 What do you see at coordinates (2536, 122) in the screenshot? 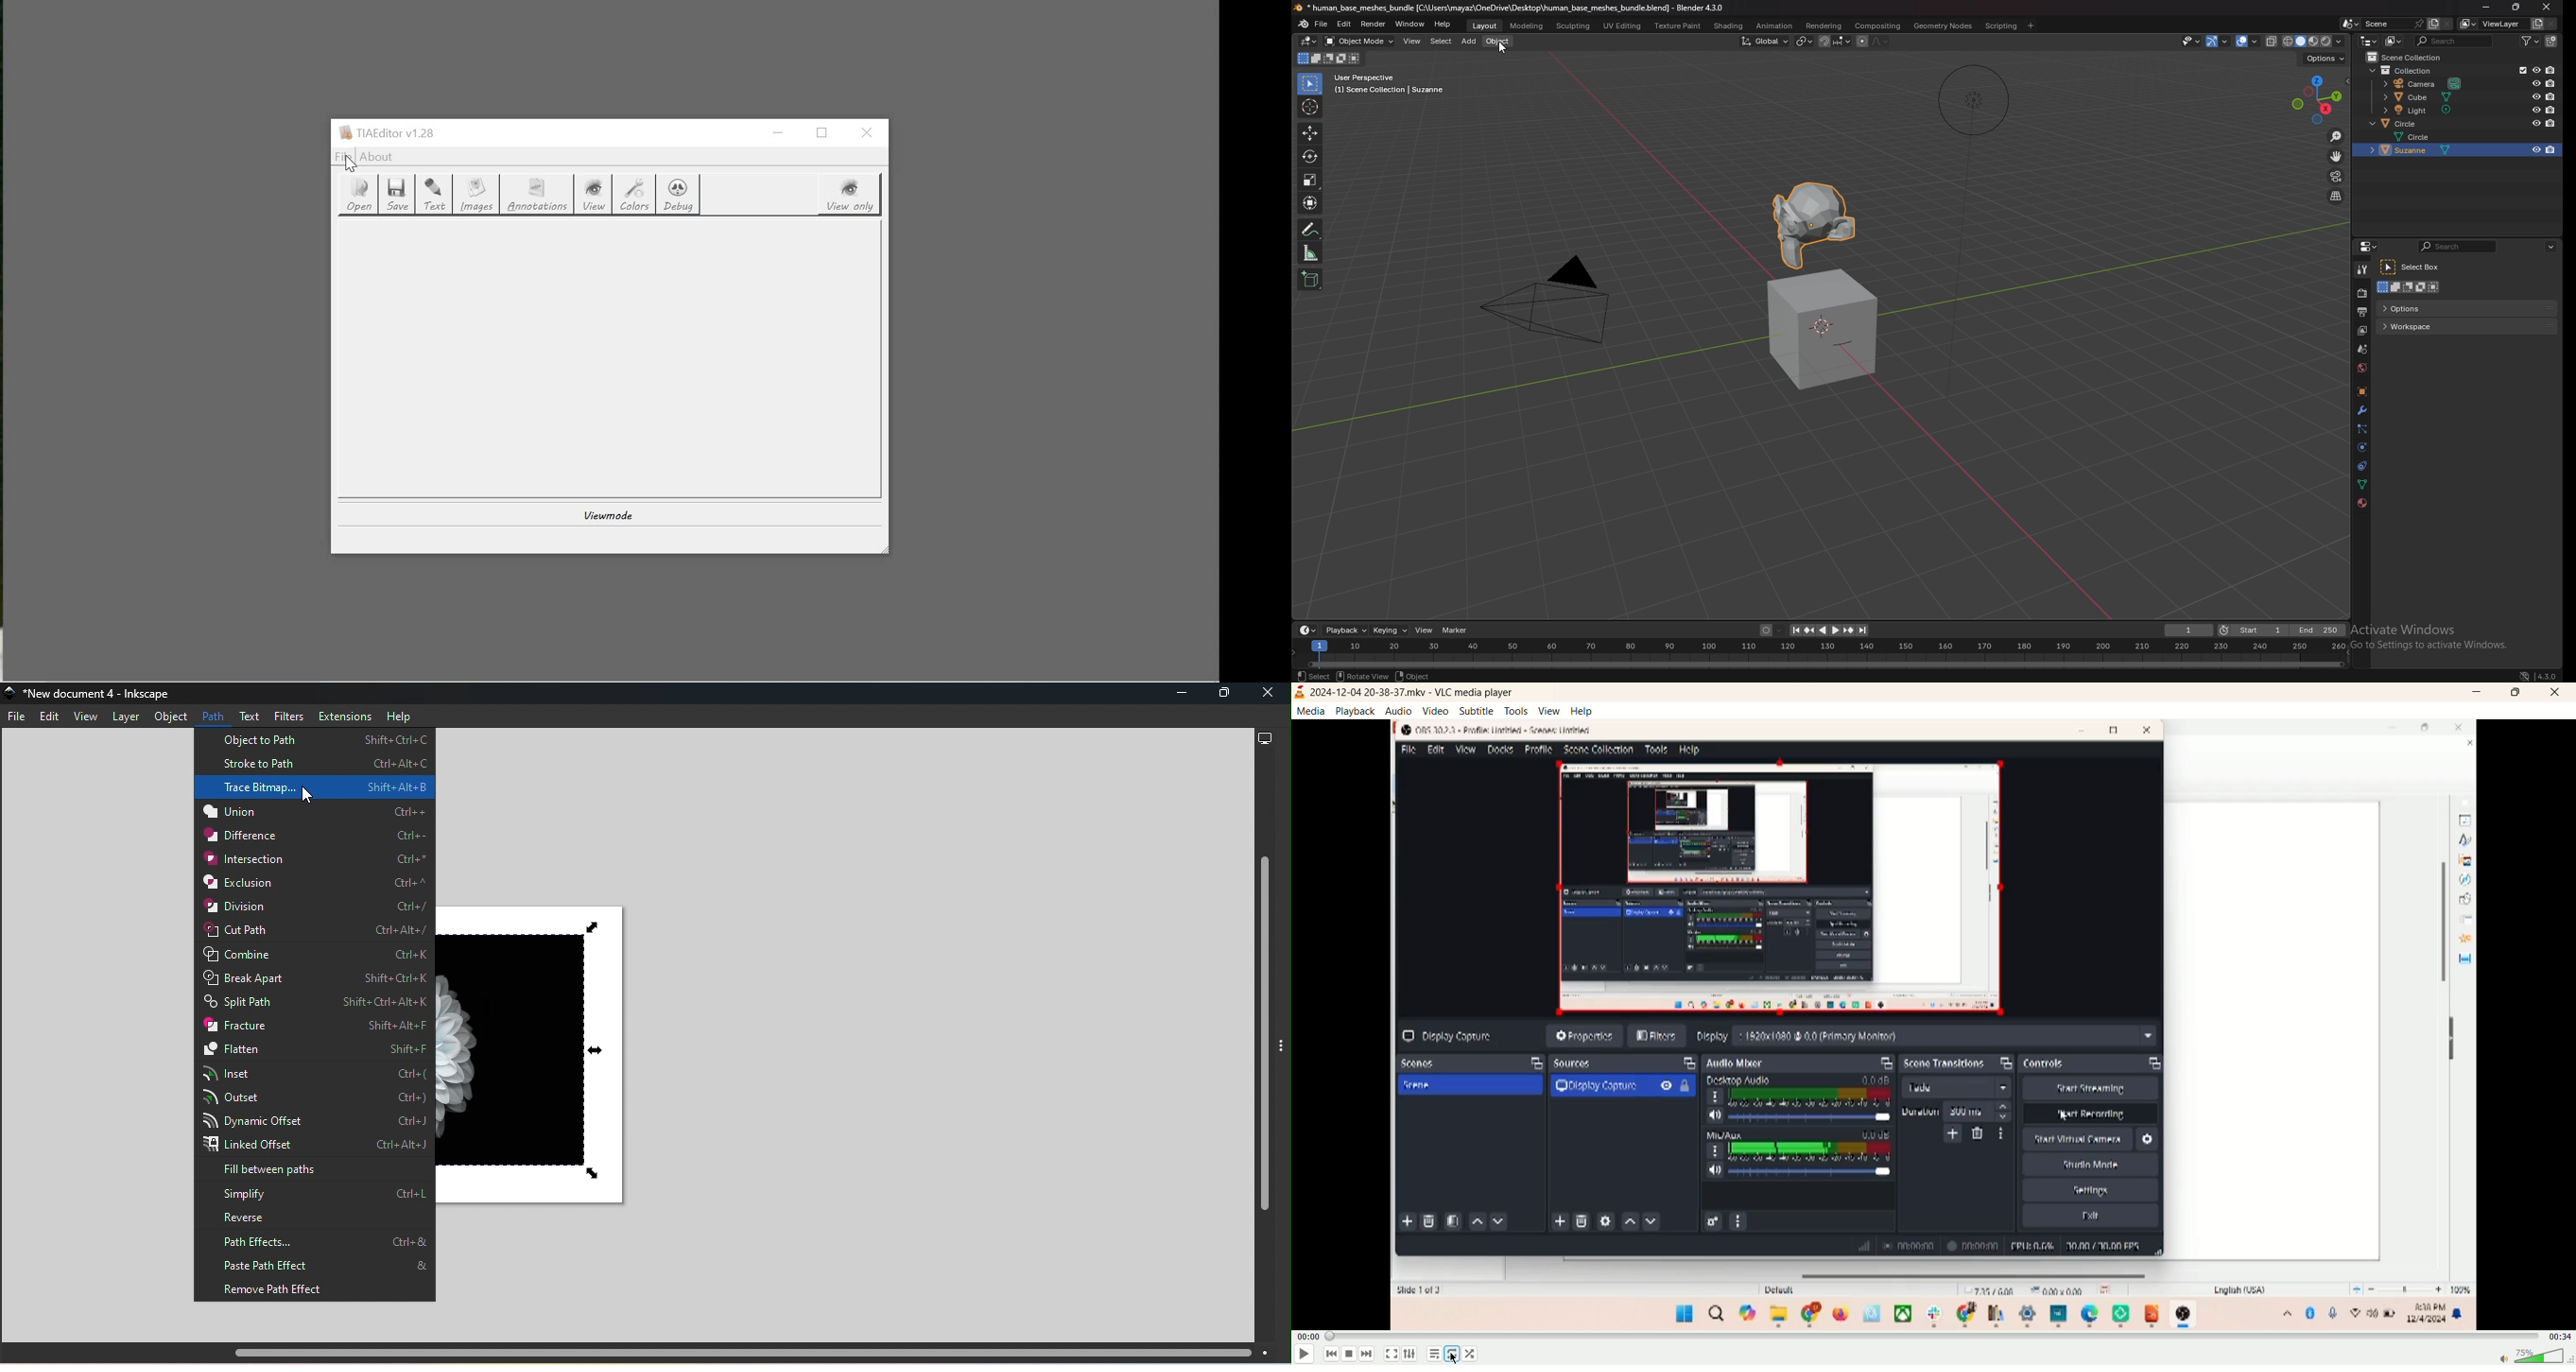
I see `hide in viewport` at bounding box center [2536, 122].